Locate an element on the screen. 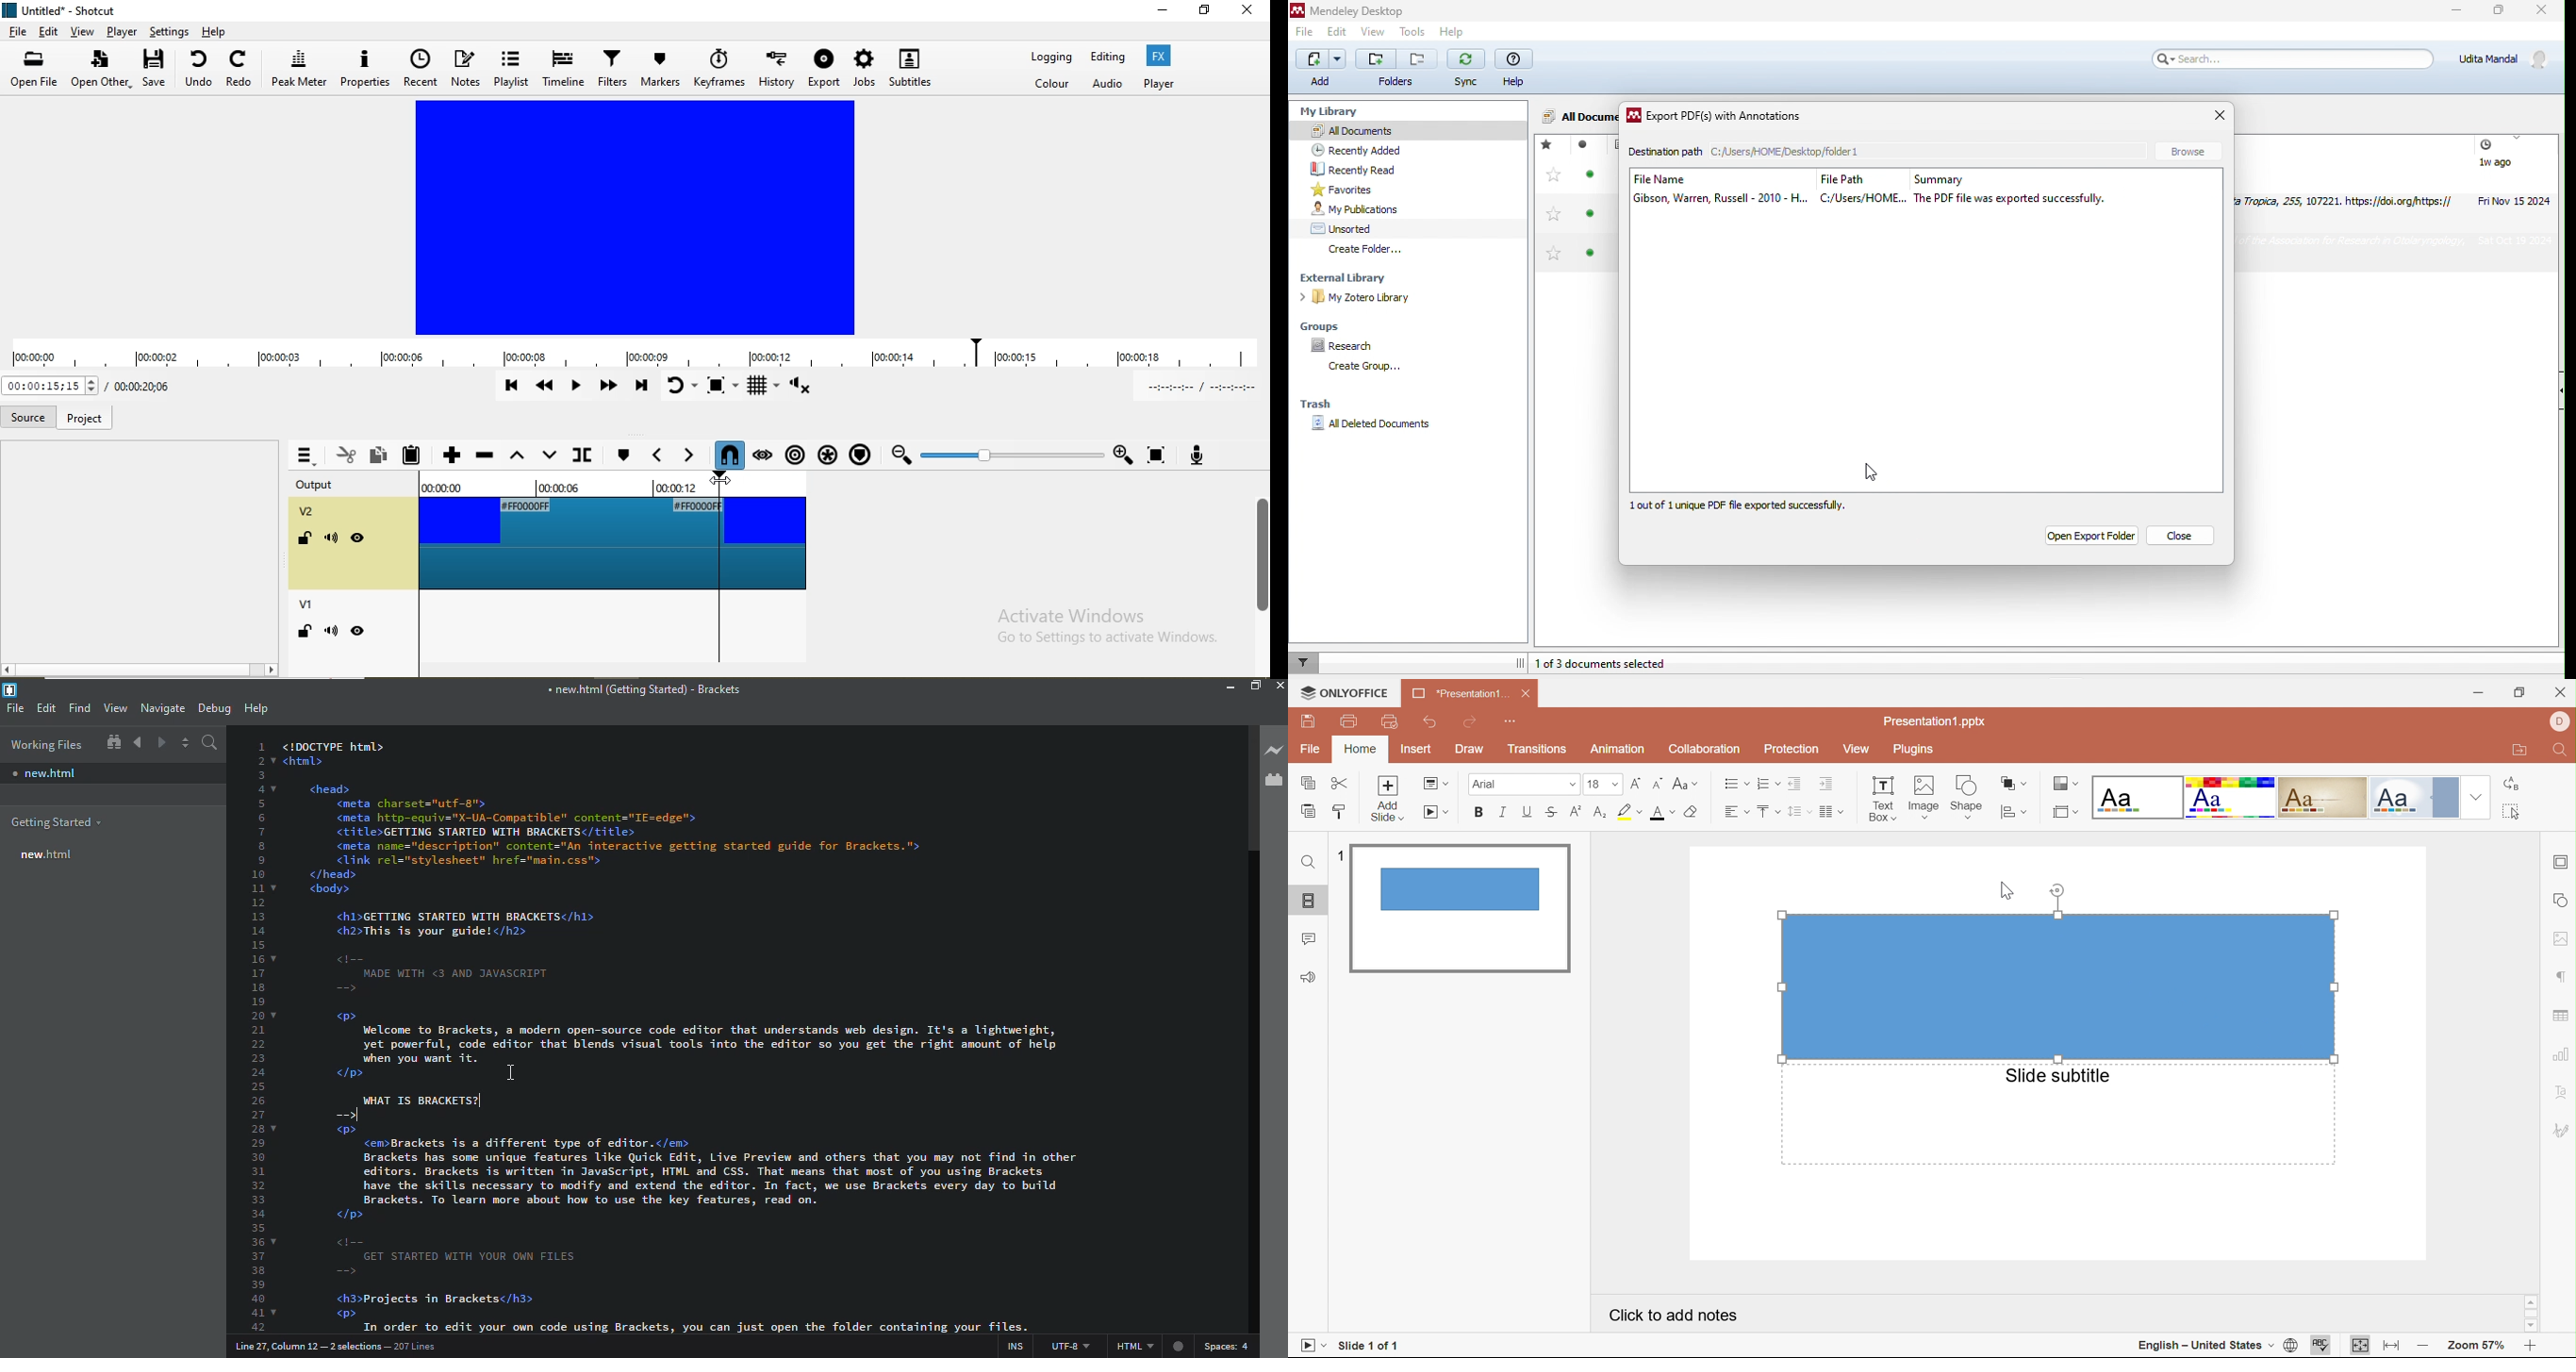 Image resolution: width=2576 pixels, height=1372 pixels. Presentation1.pptx is located at coordinates (1935, 721).